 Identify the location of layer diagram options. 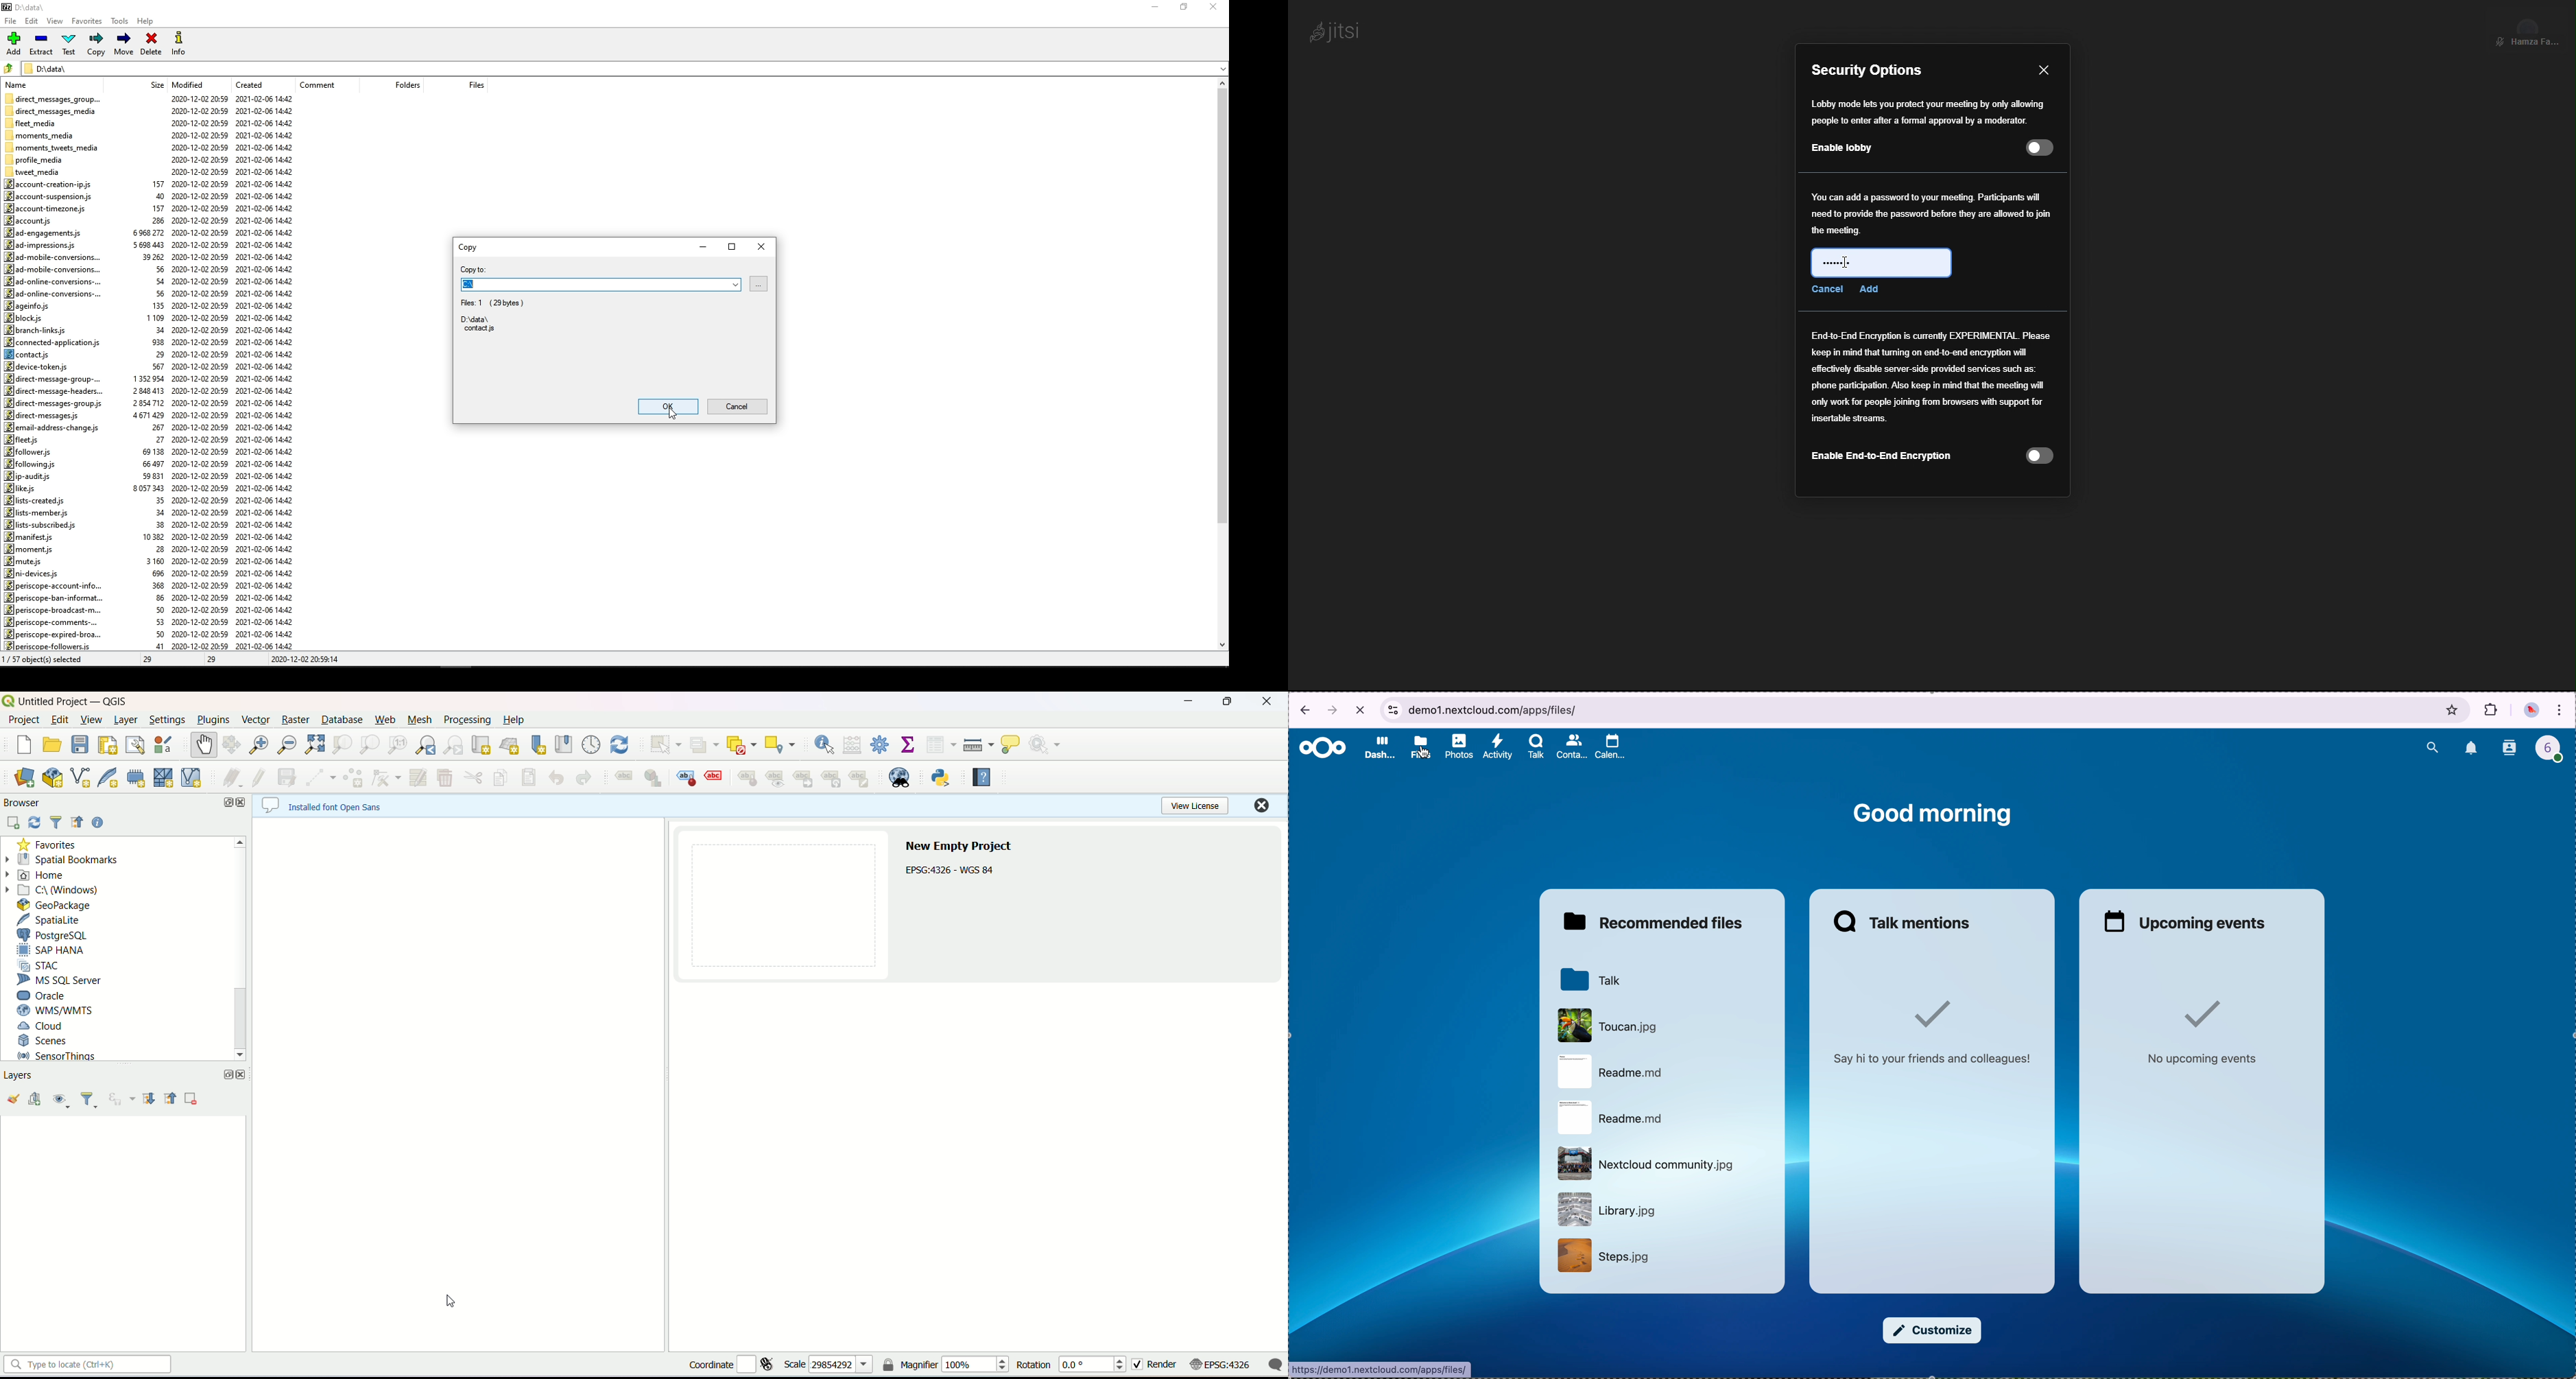
(653, 777).